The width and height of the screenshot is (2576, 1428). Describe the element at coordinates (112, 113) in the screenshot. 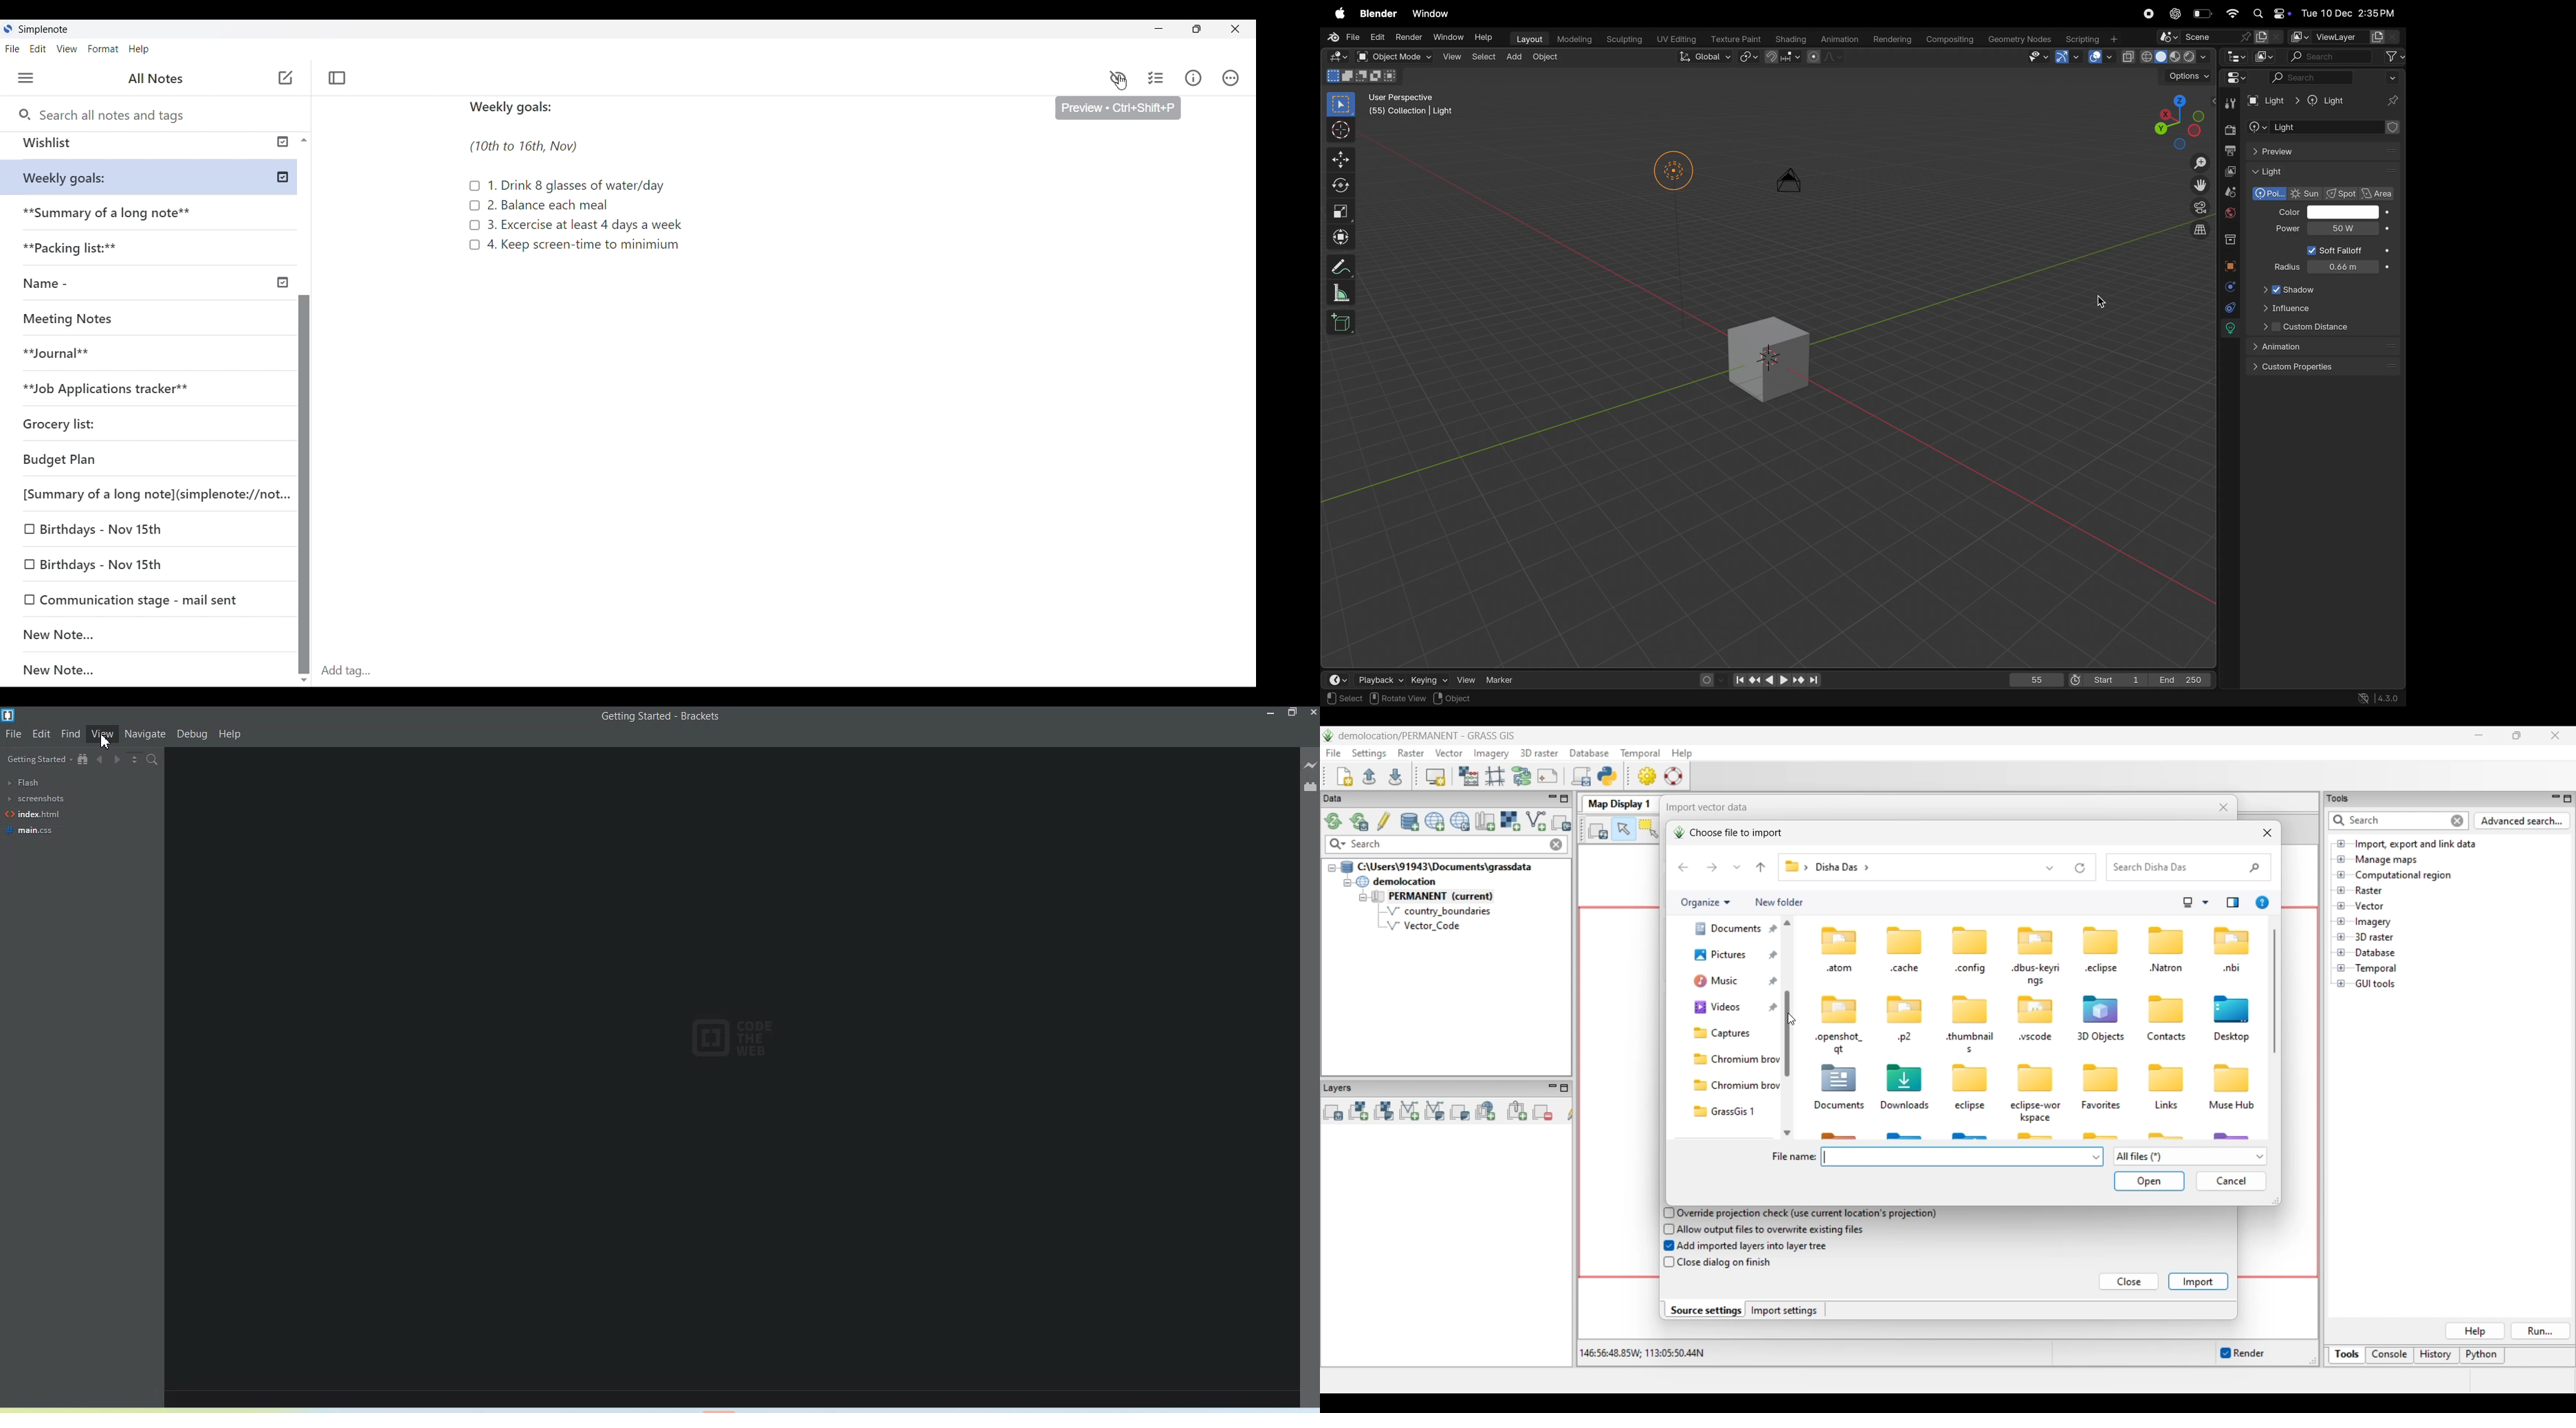

I see `Search all notes and tags` at that location.